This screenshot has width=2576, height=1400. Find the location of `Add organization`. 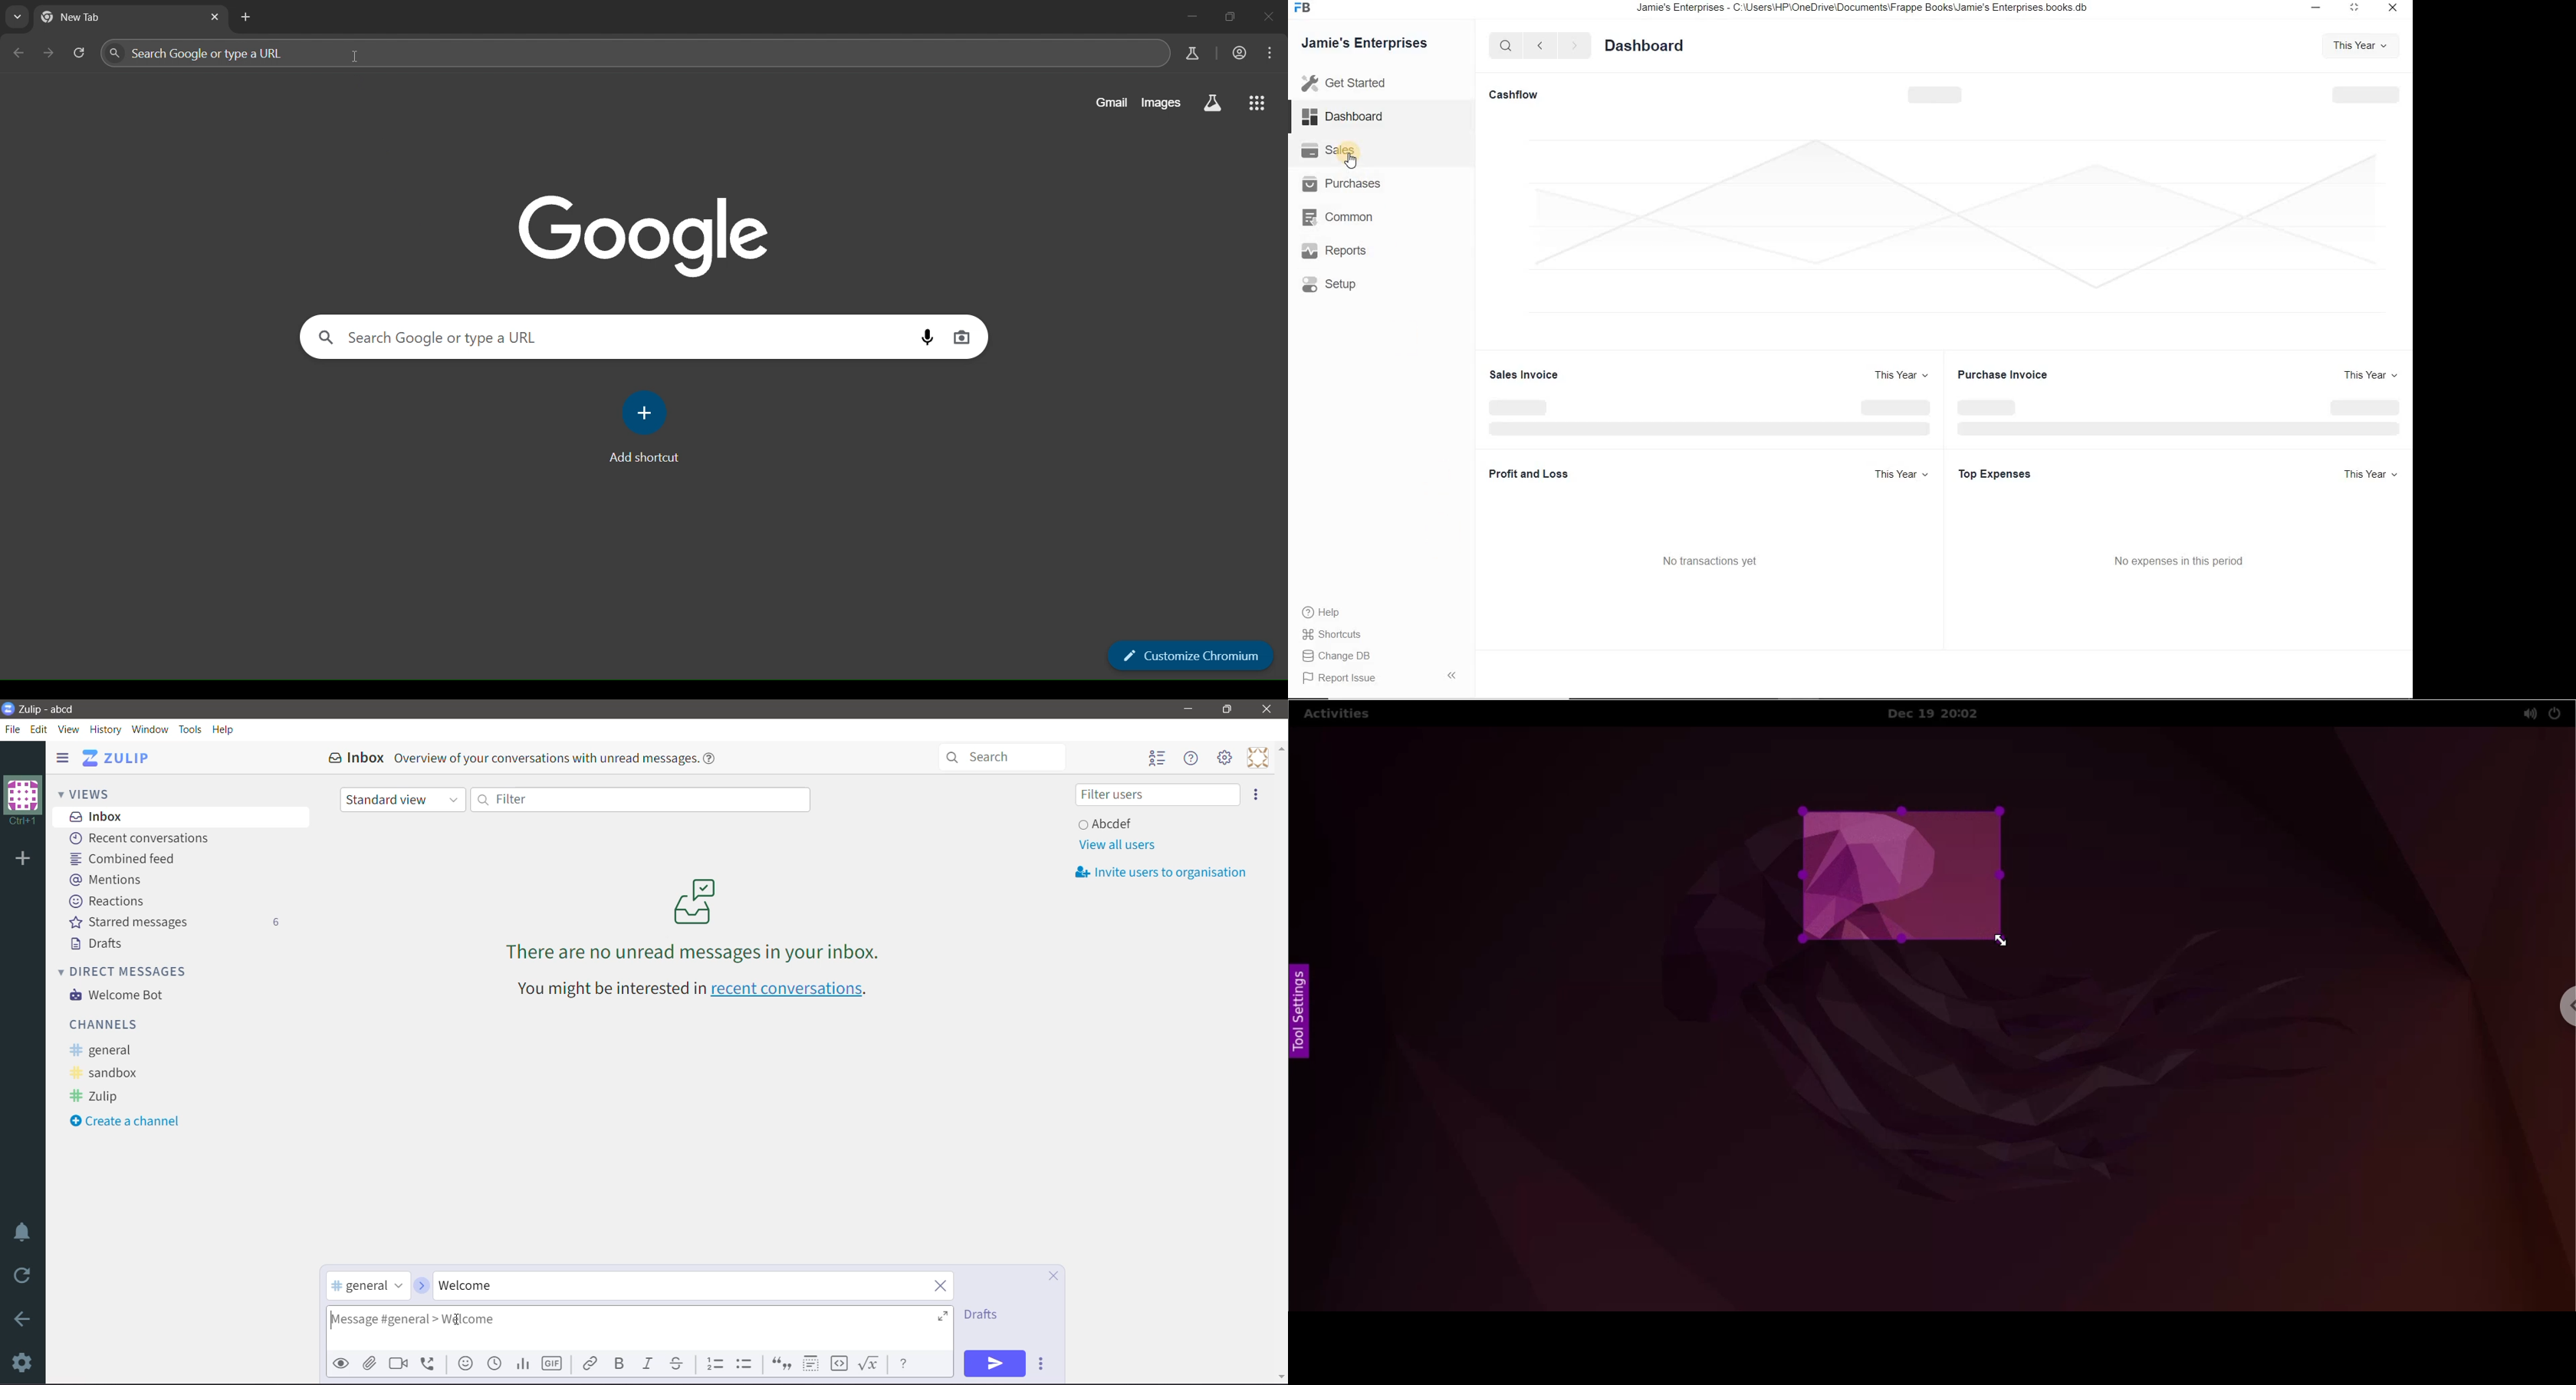

Add organization is located at coordinates (21, 860).